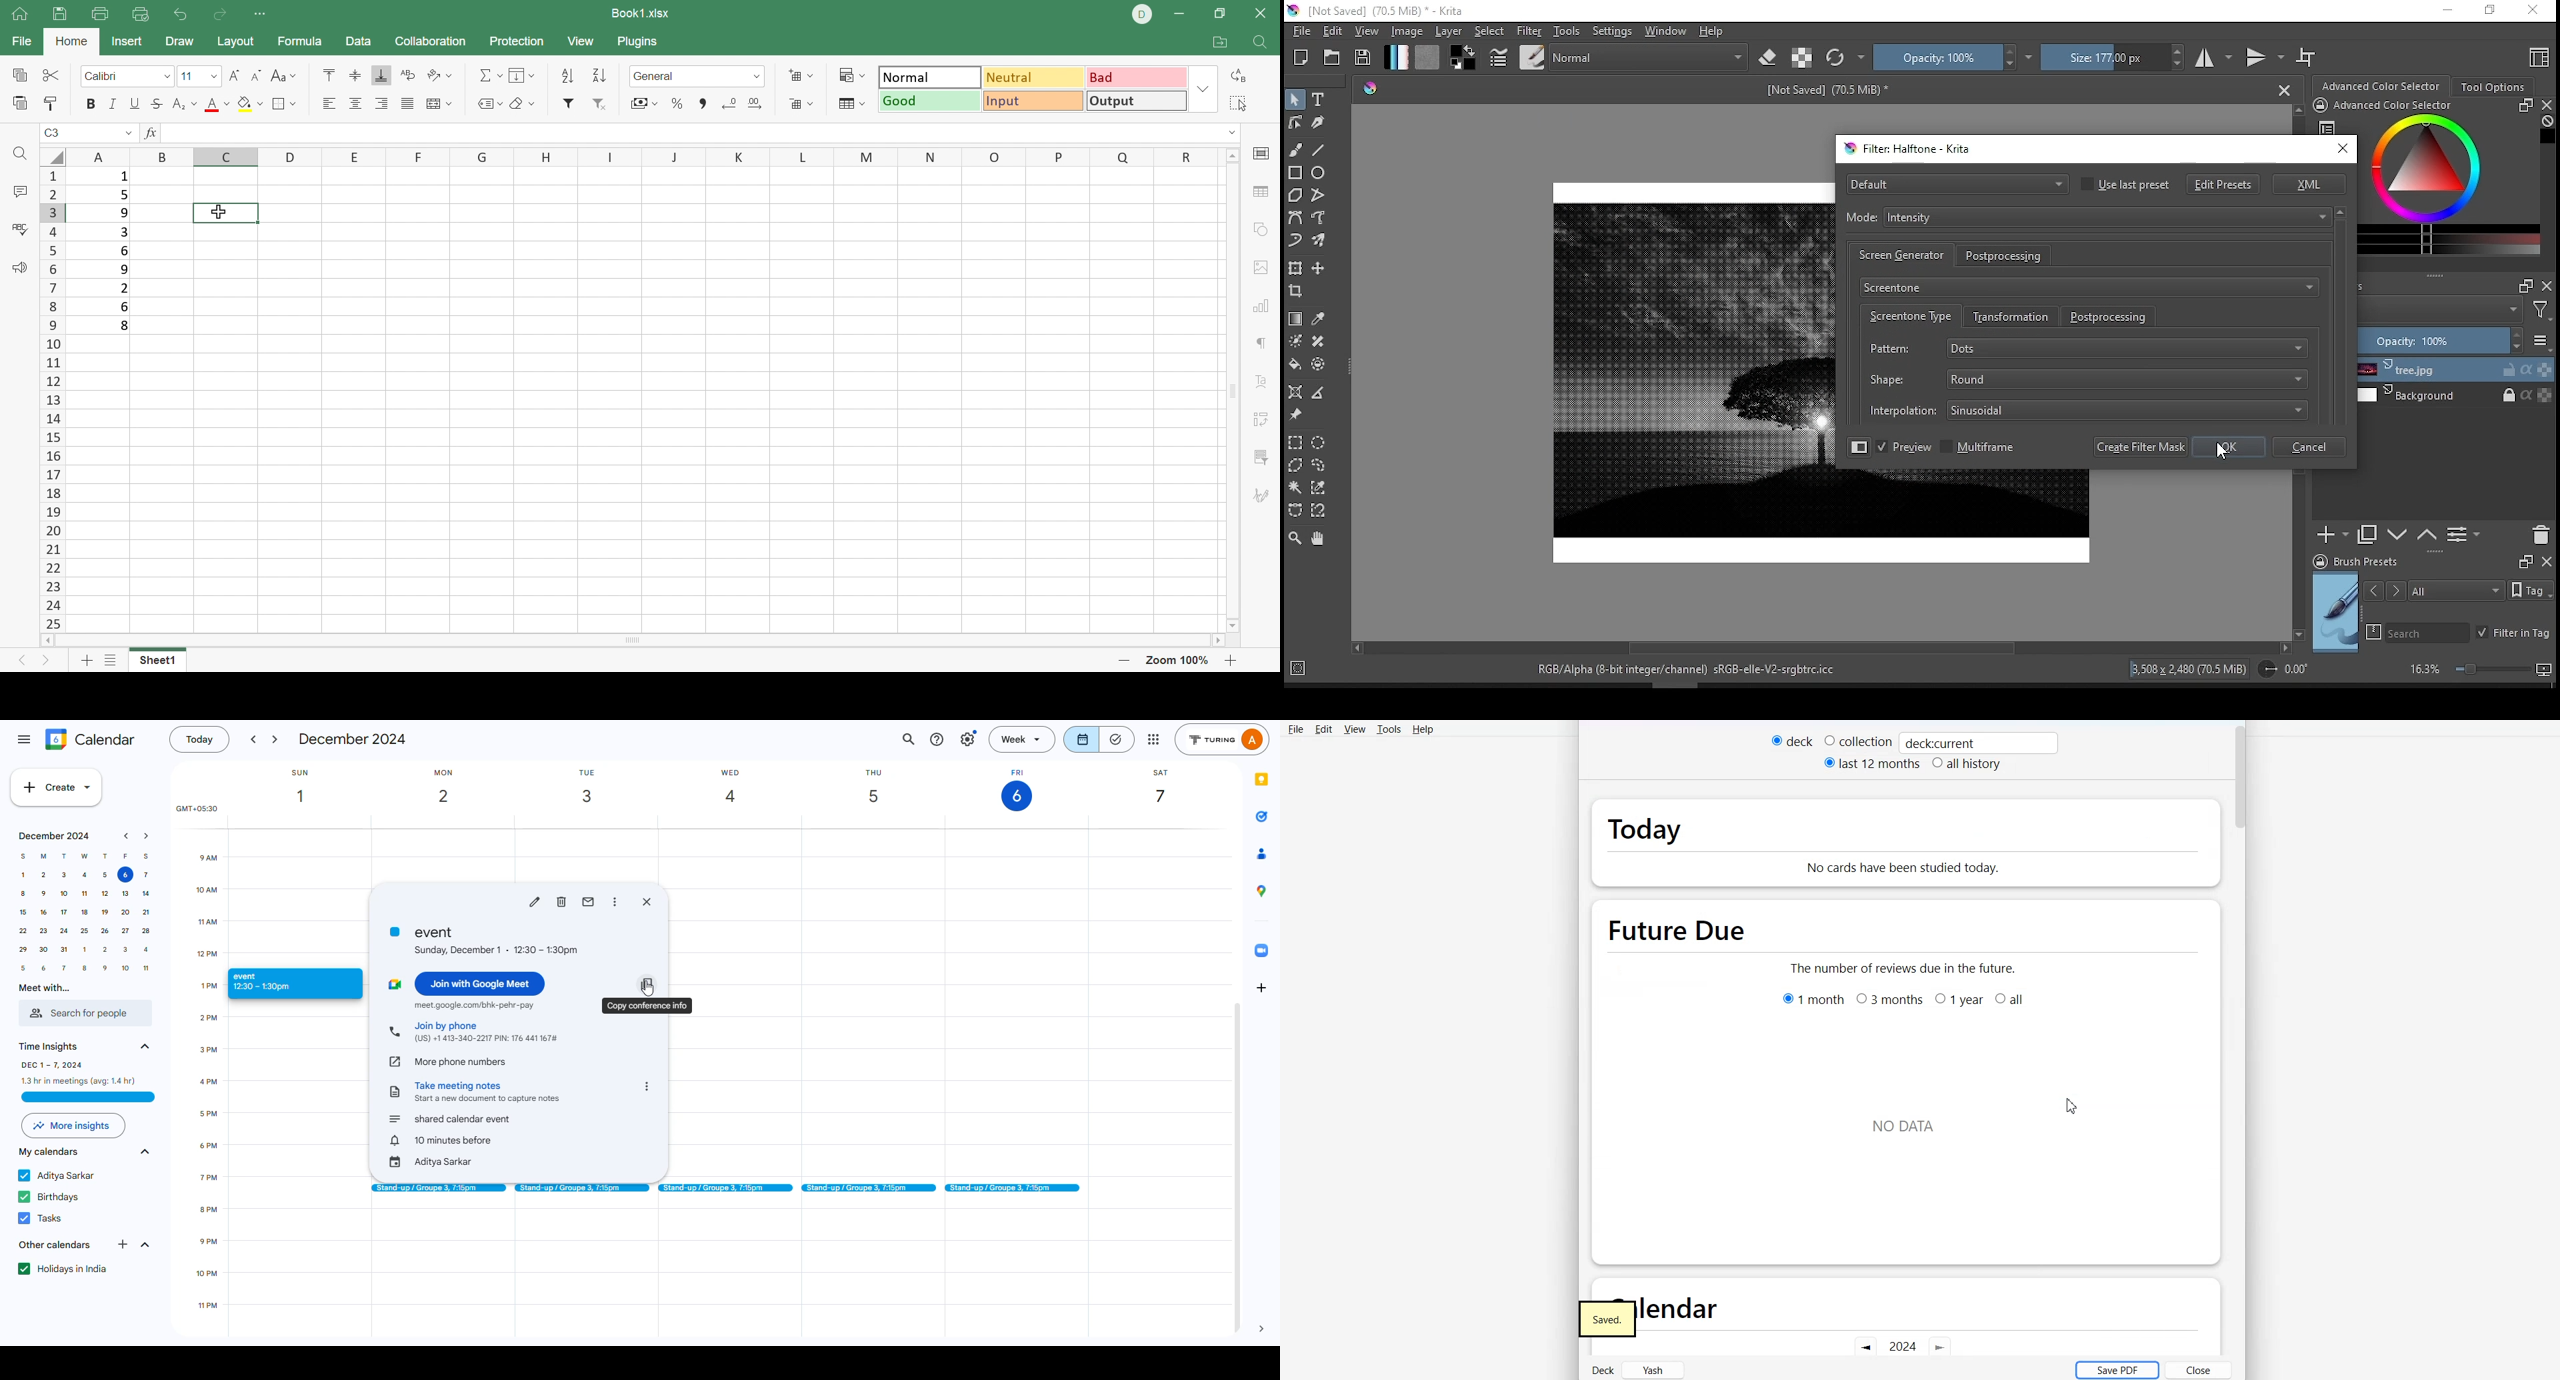  I want to click on delete, so click(562, 901).